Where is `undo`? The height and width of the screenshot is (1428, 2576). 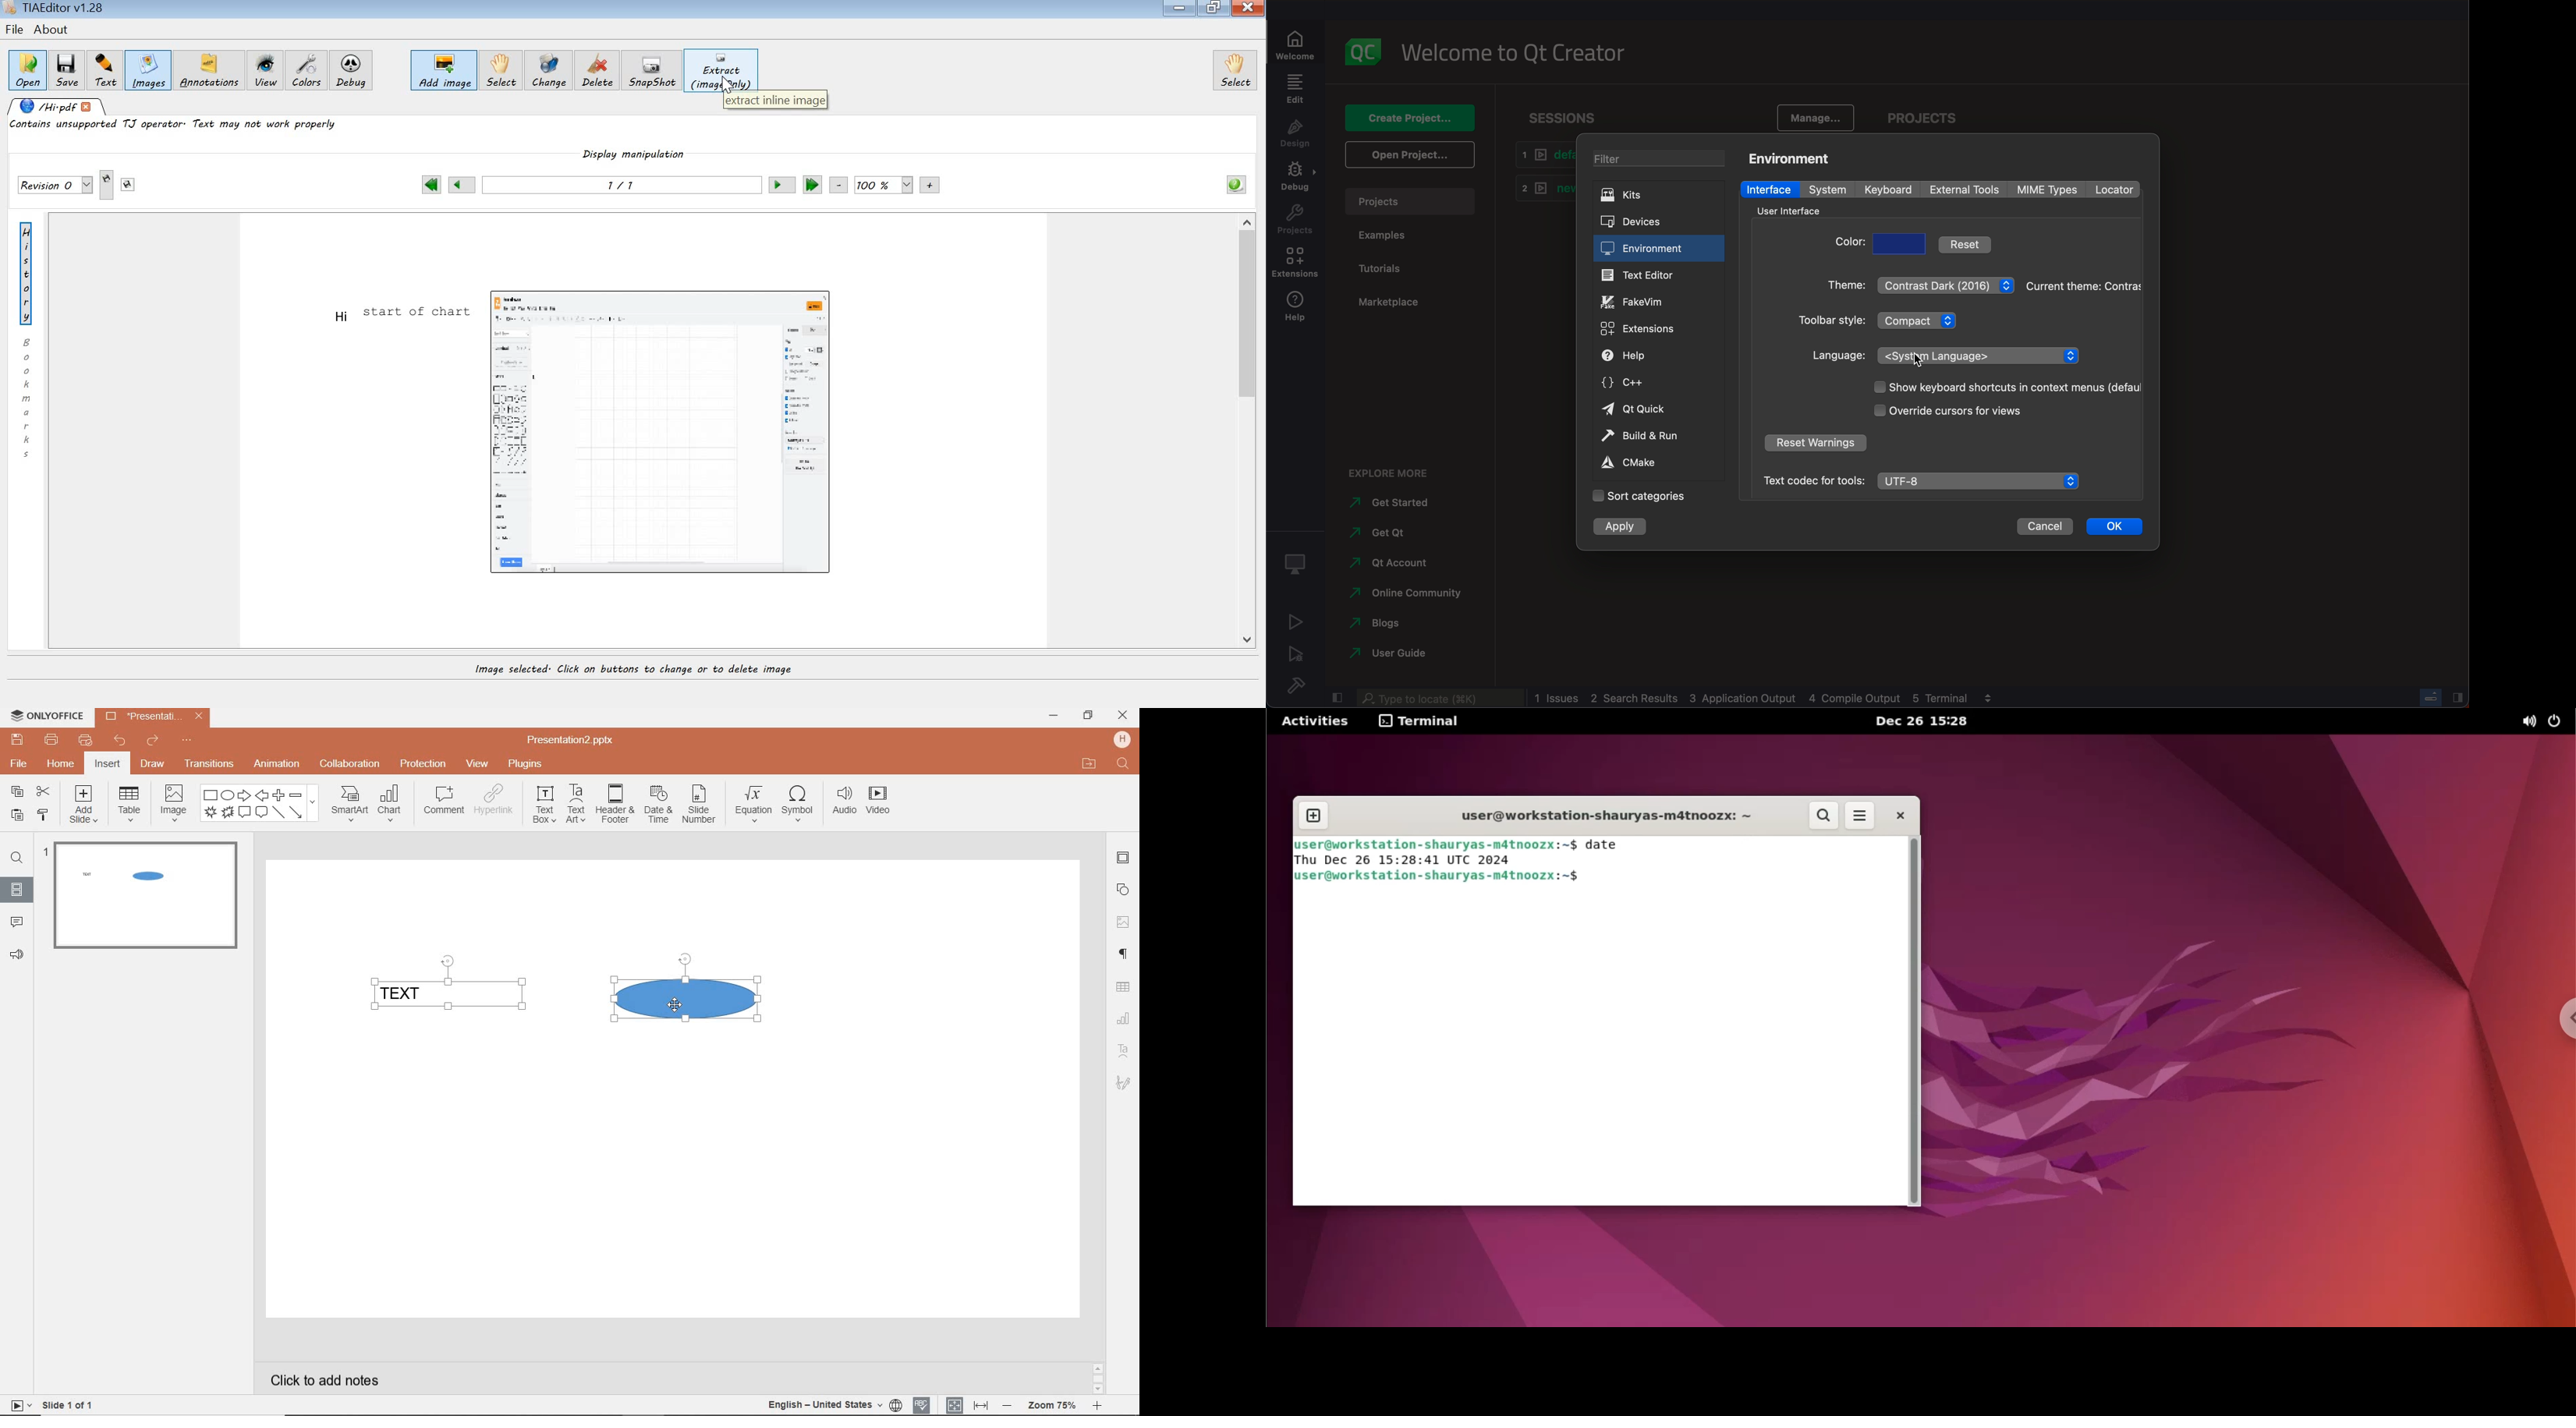
undo is located at coordinates (115, 741).